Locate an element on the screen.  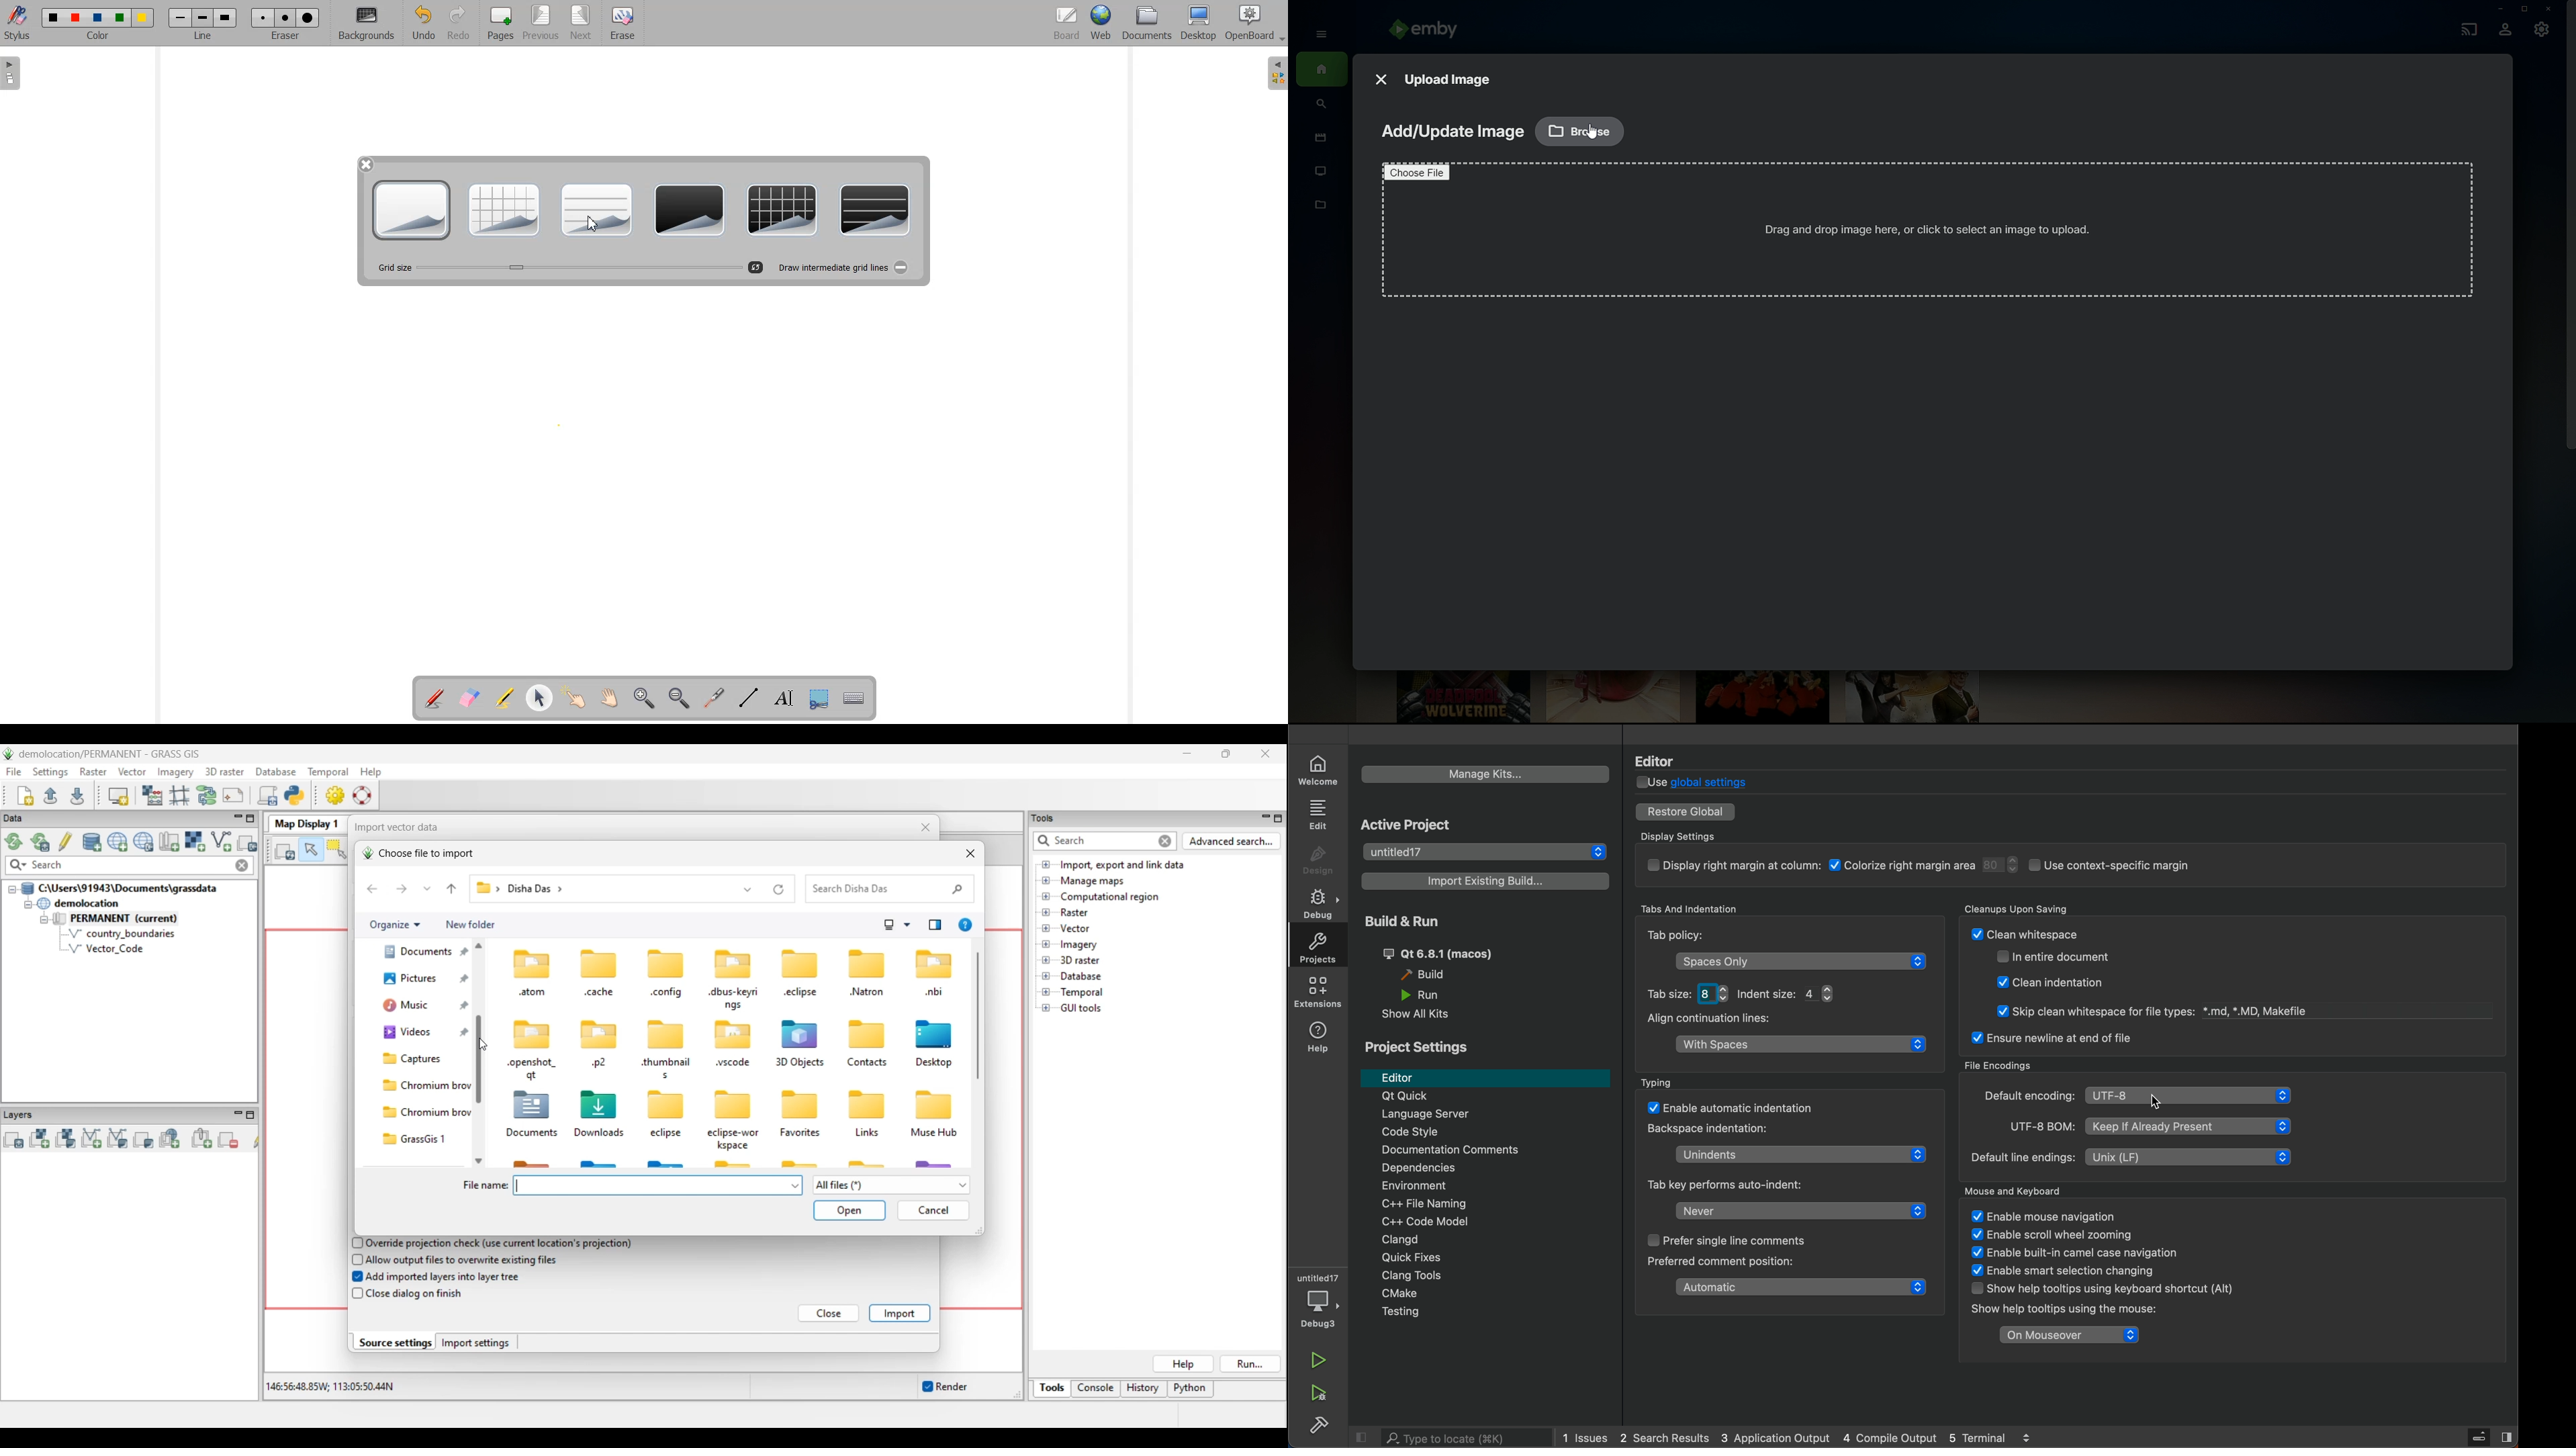
eclipse-wor
kspace is located at coordinates (735, 1139).